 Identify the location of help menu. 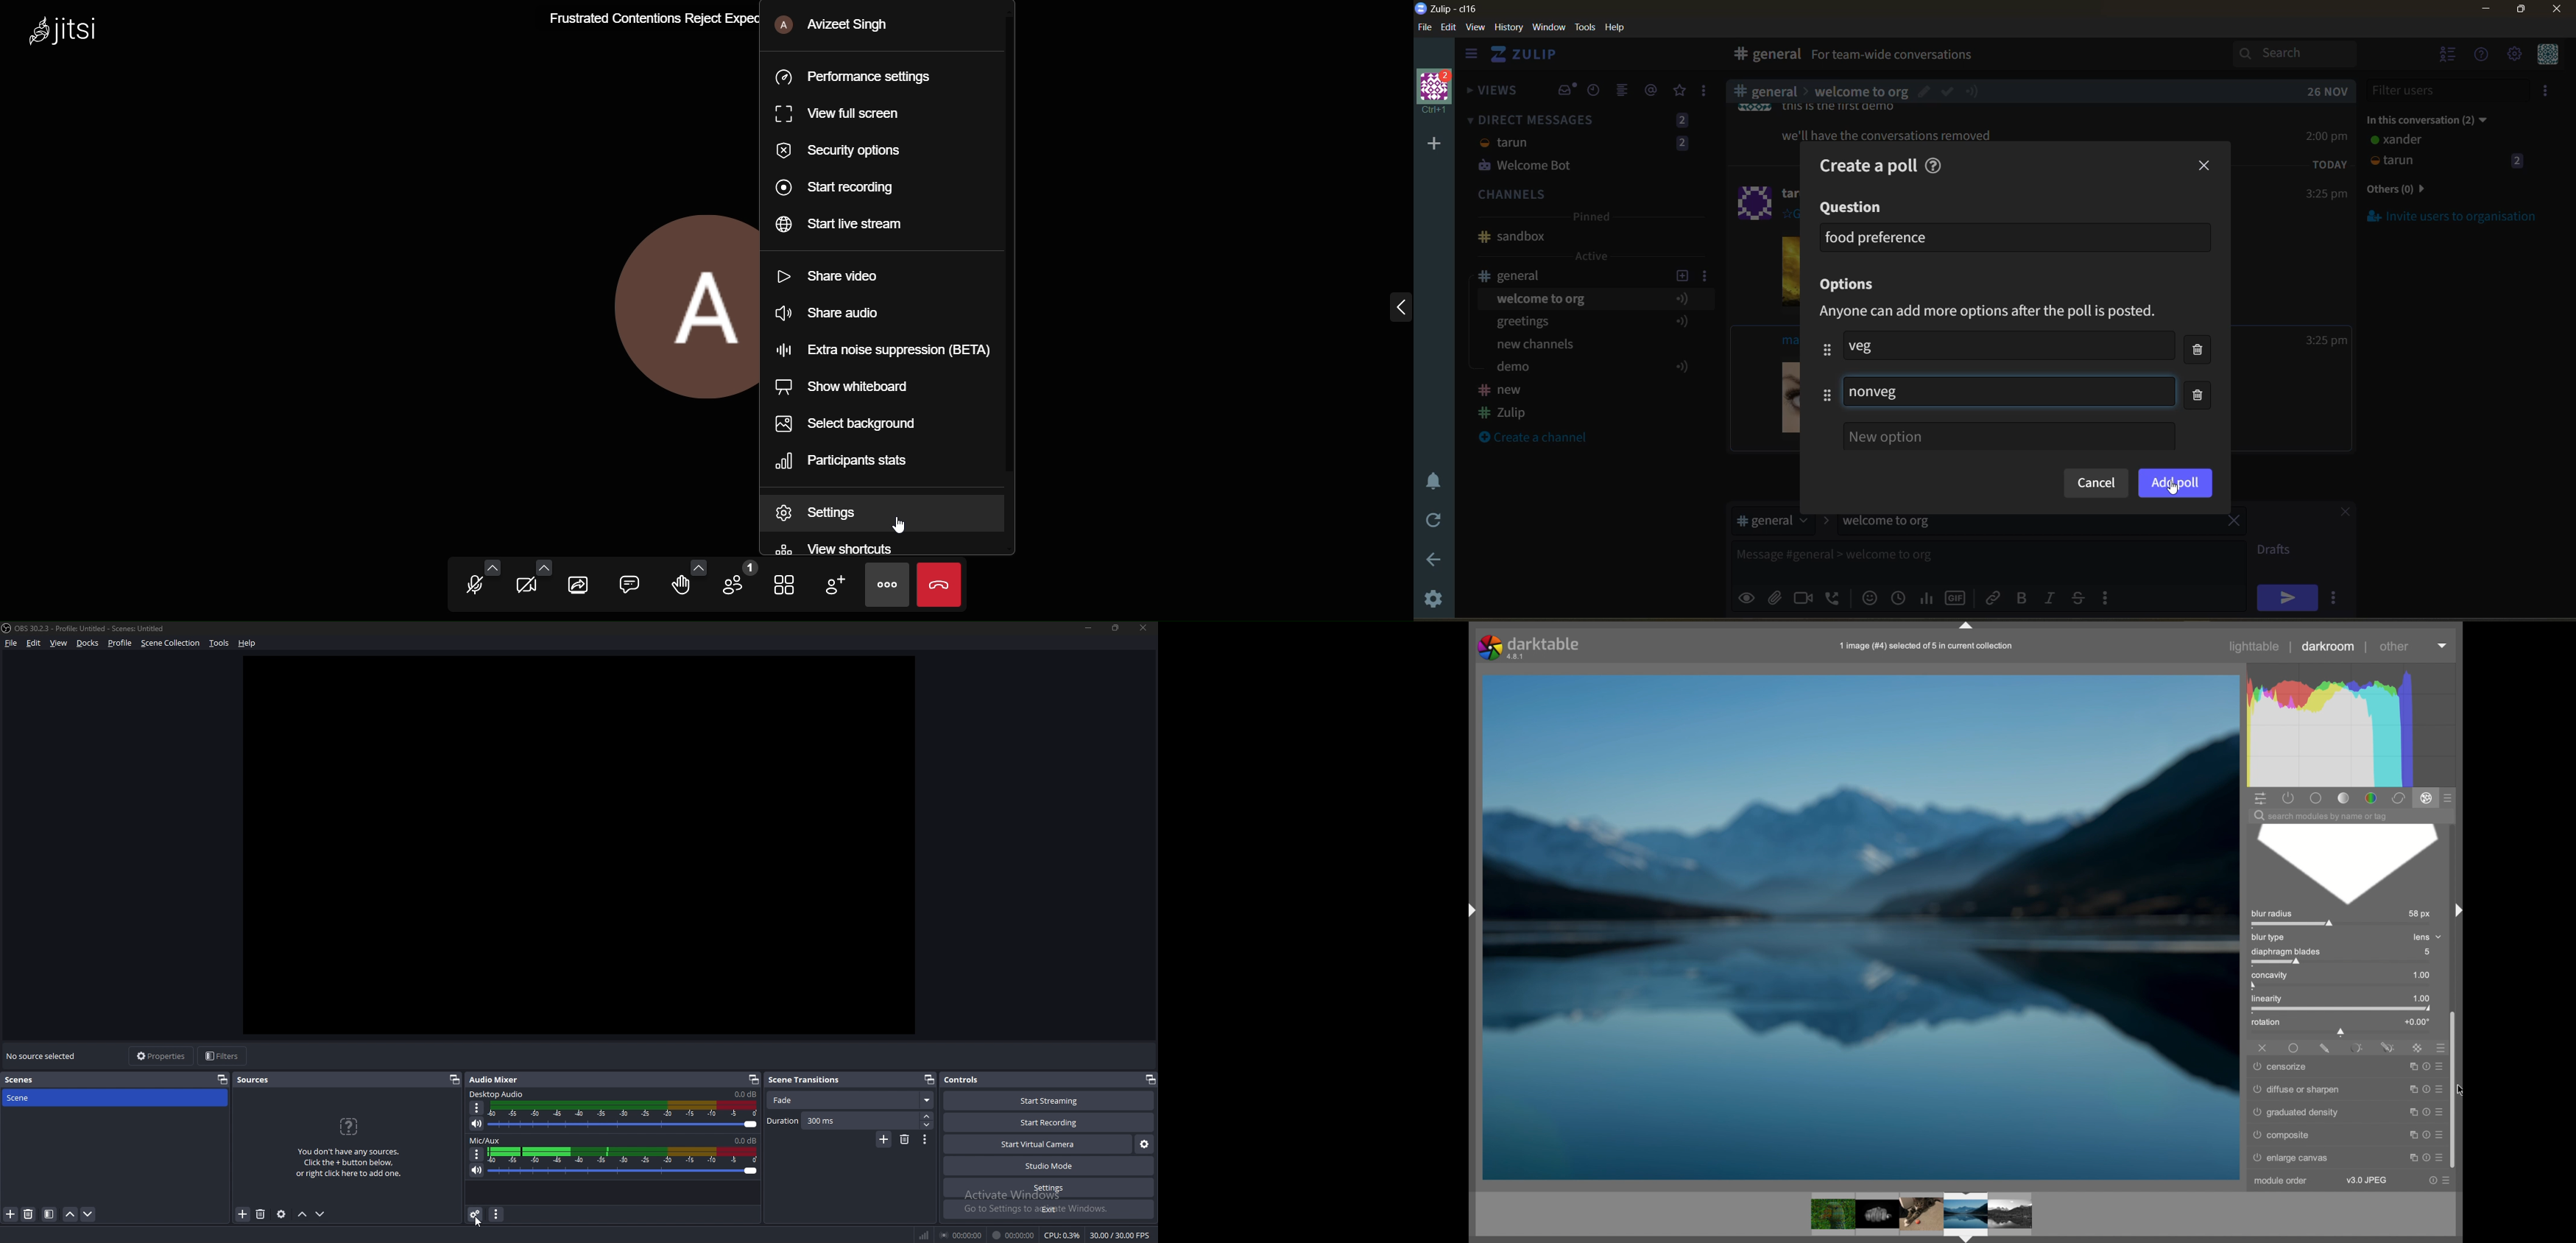
(2482, 56).